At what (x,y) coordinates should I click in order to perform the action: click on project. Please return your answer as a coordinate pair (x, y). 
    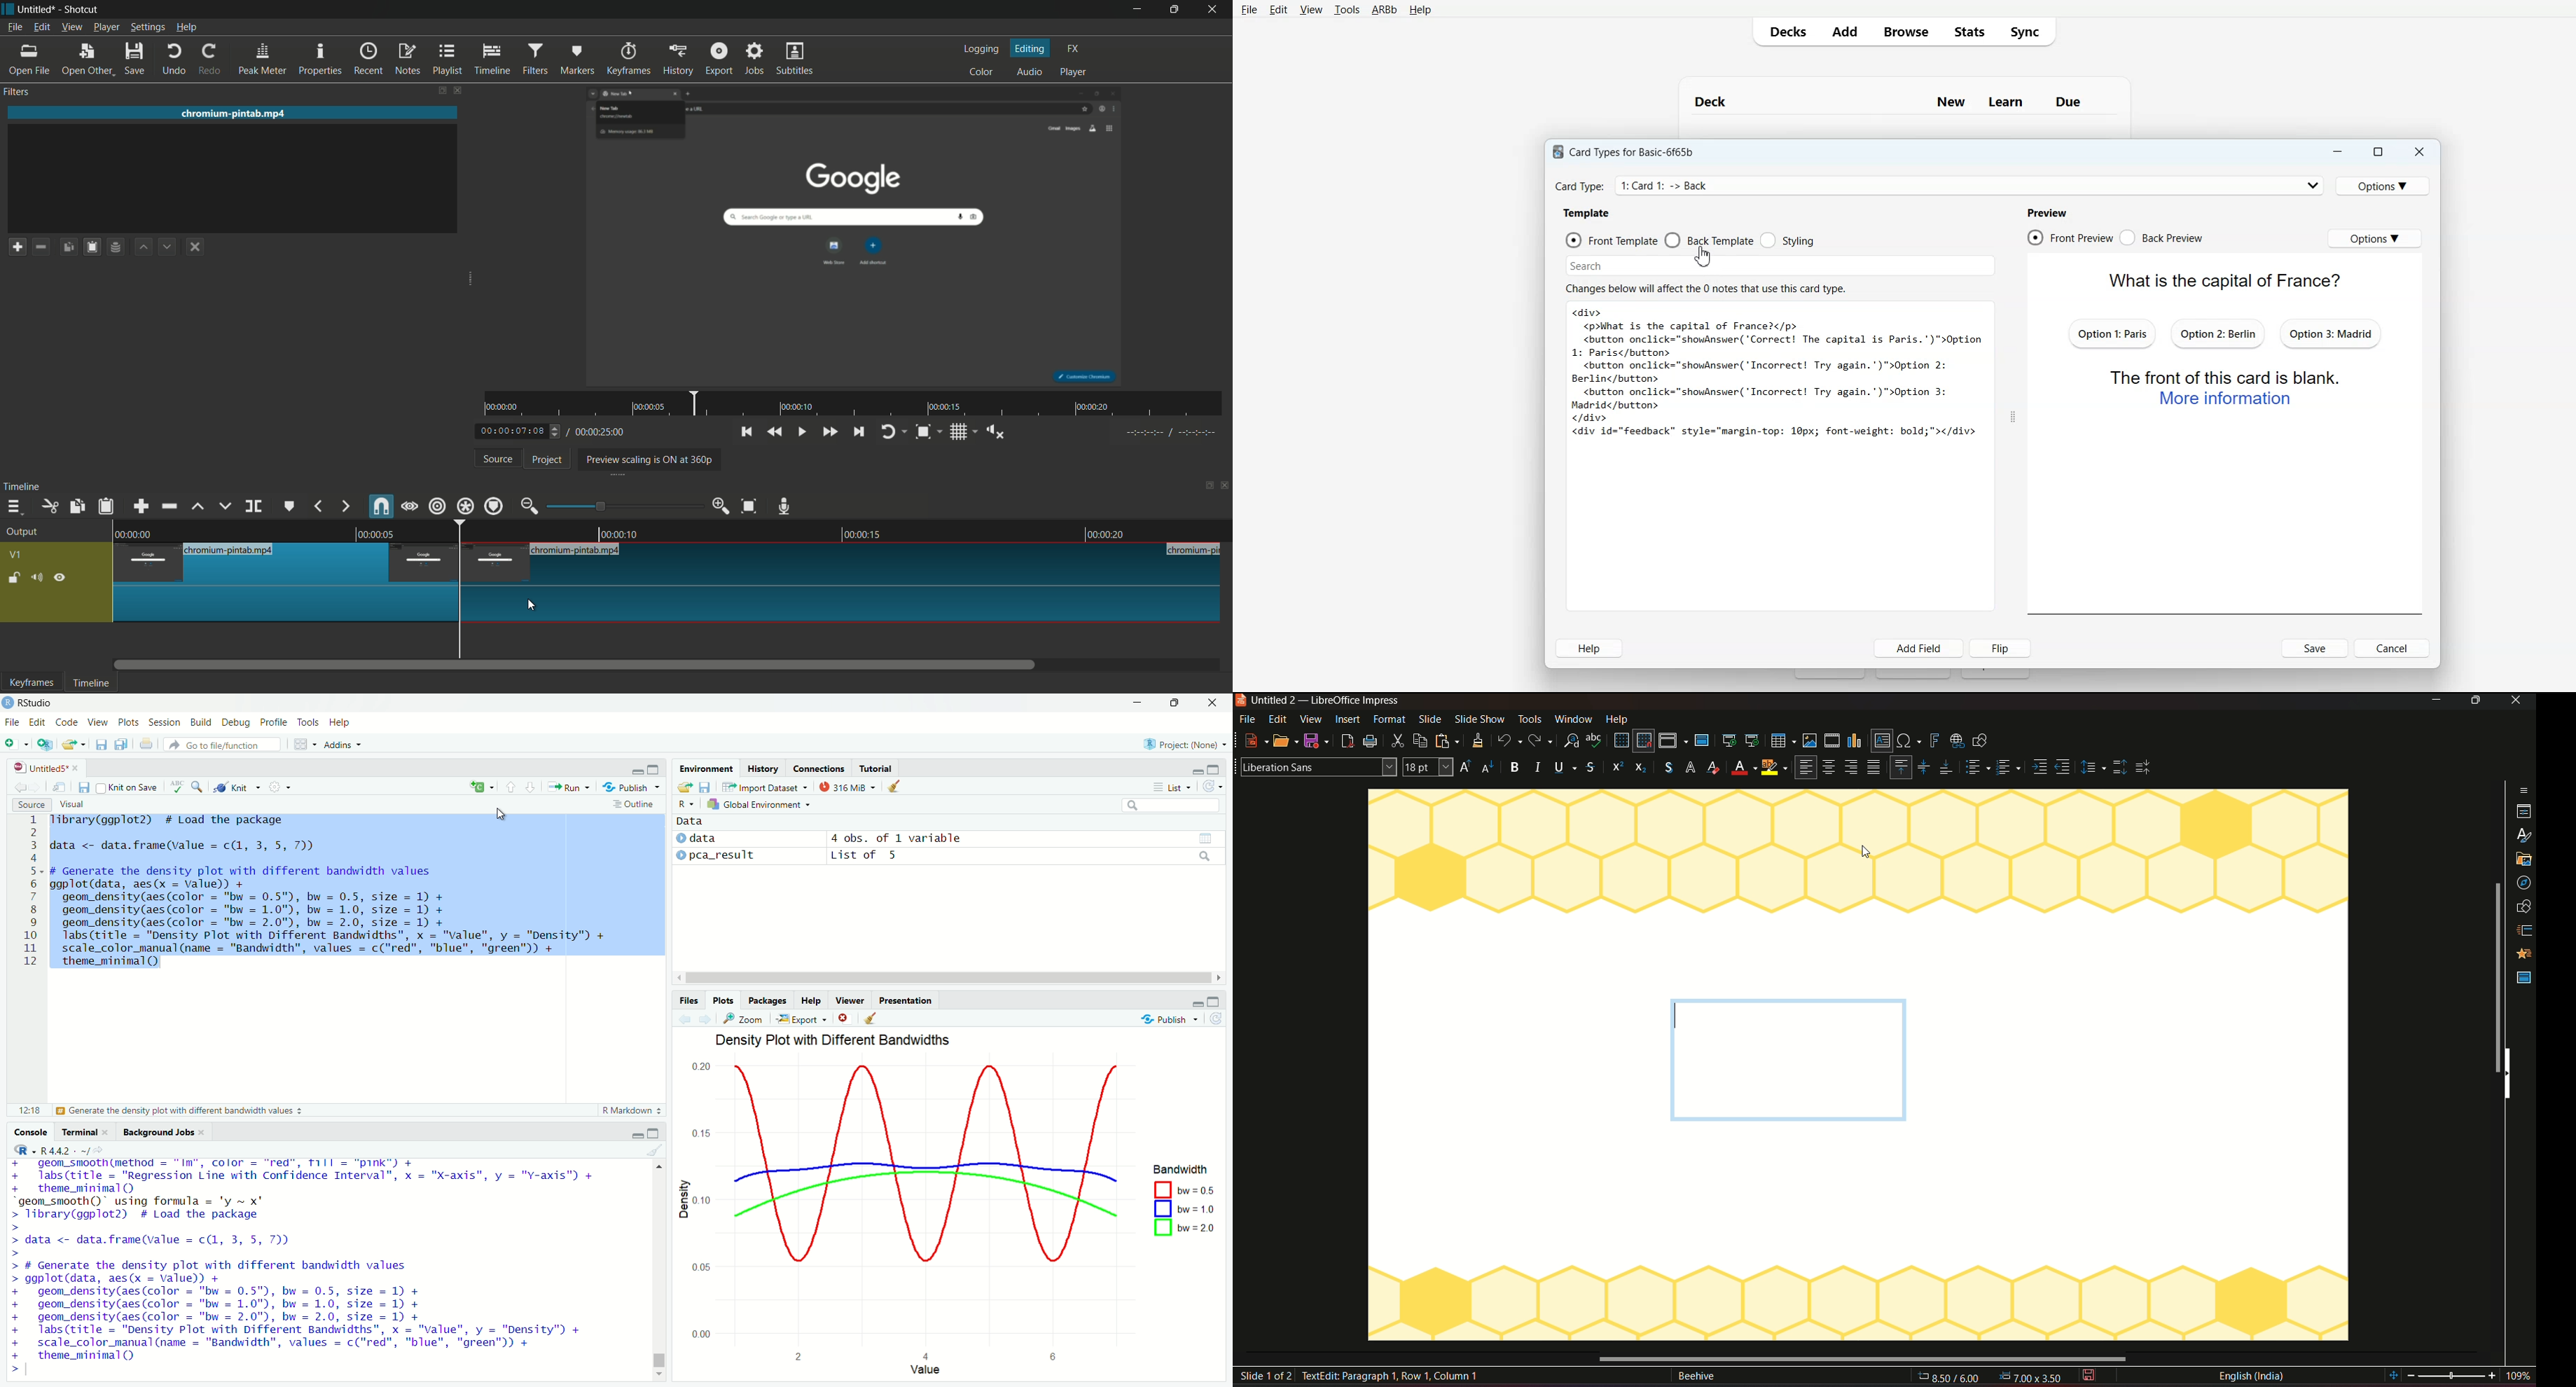
    Looking at the image, I should click on (548, 460).